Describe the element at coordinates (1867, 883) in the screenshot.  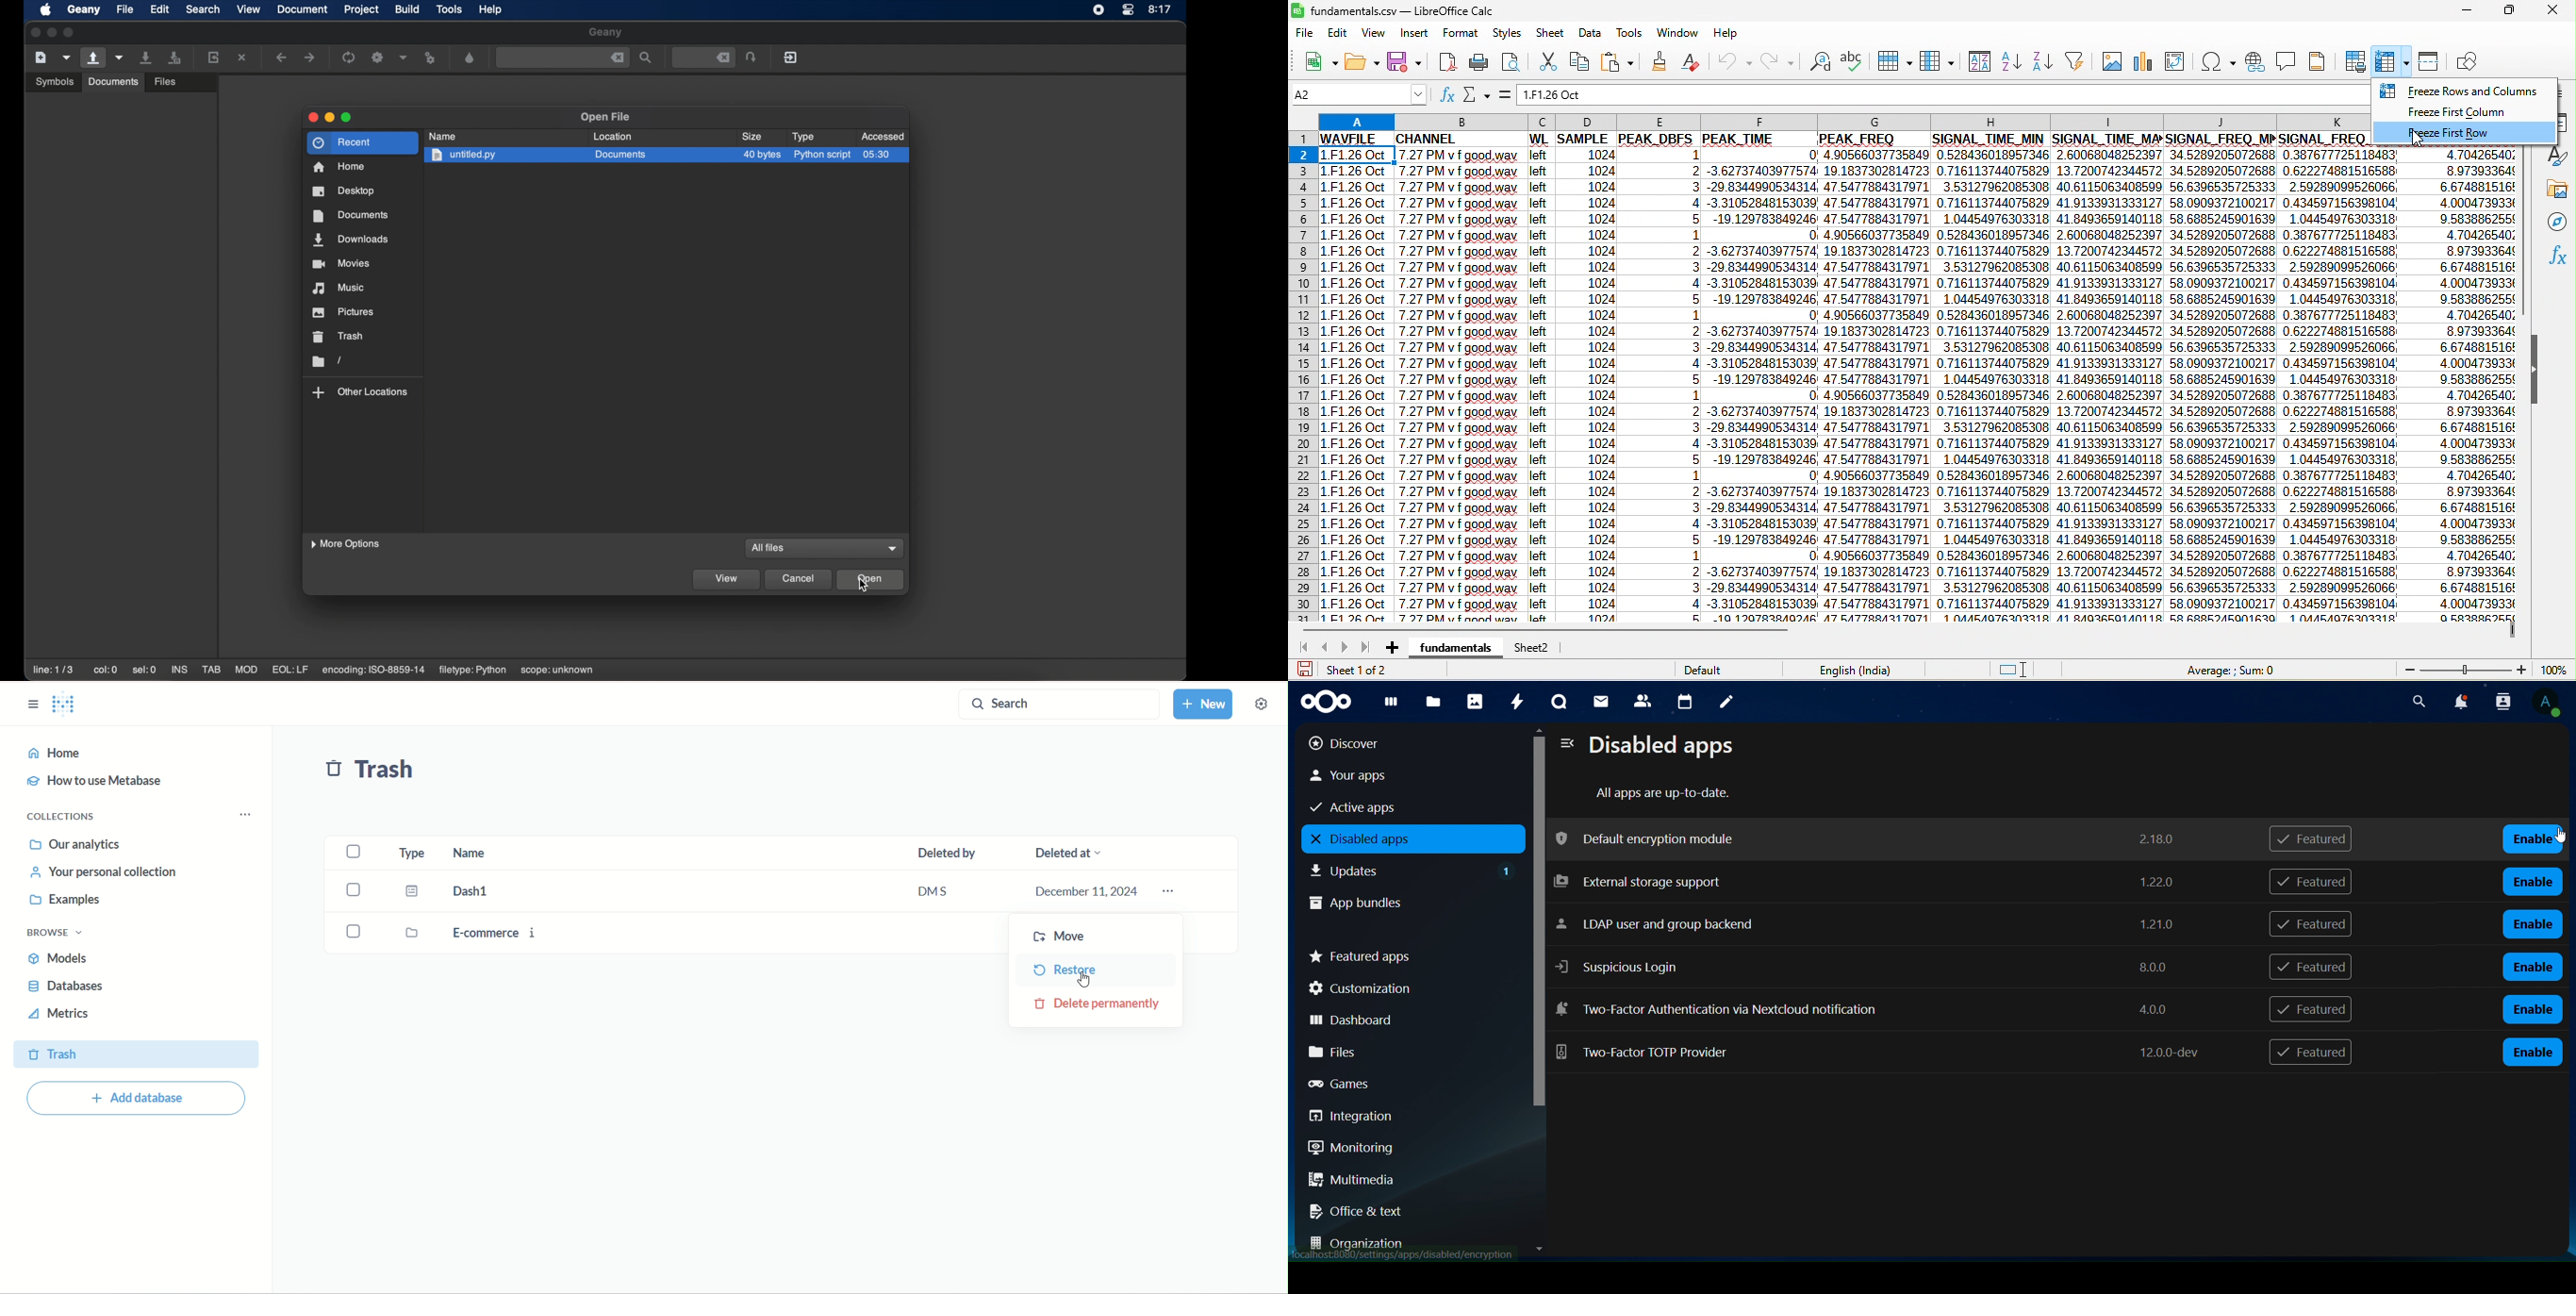
I see `external storage support` at that location.